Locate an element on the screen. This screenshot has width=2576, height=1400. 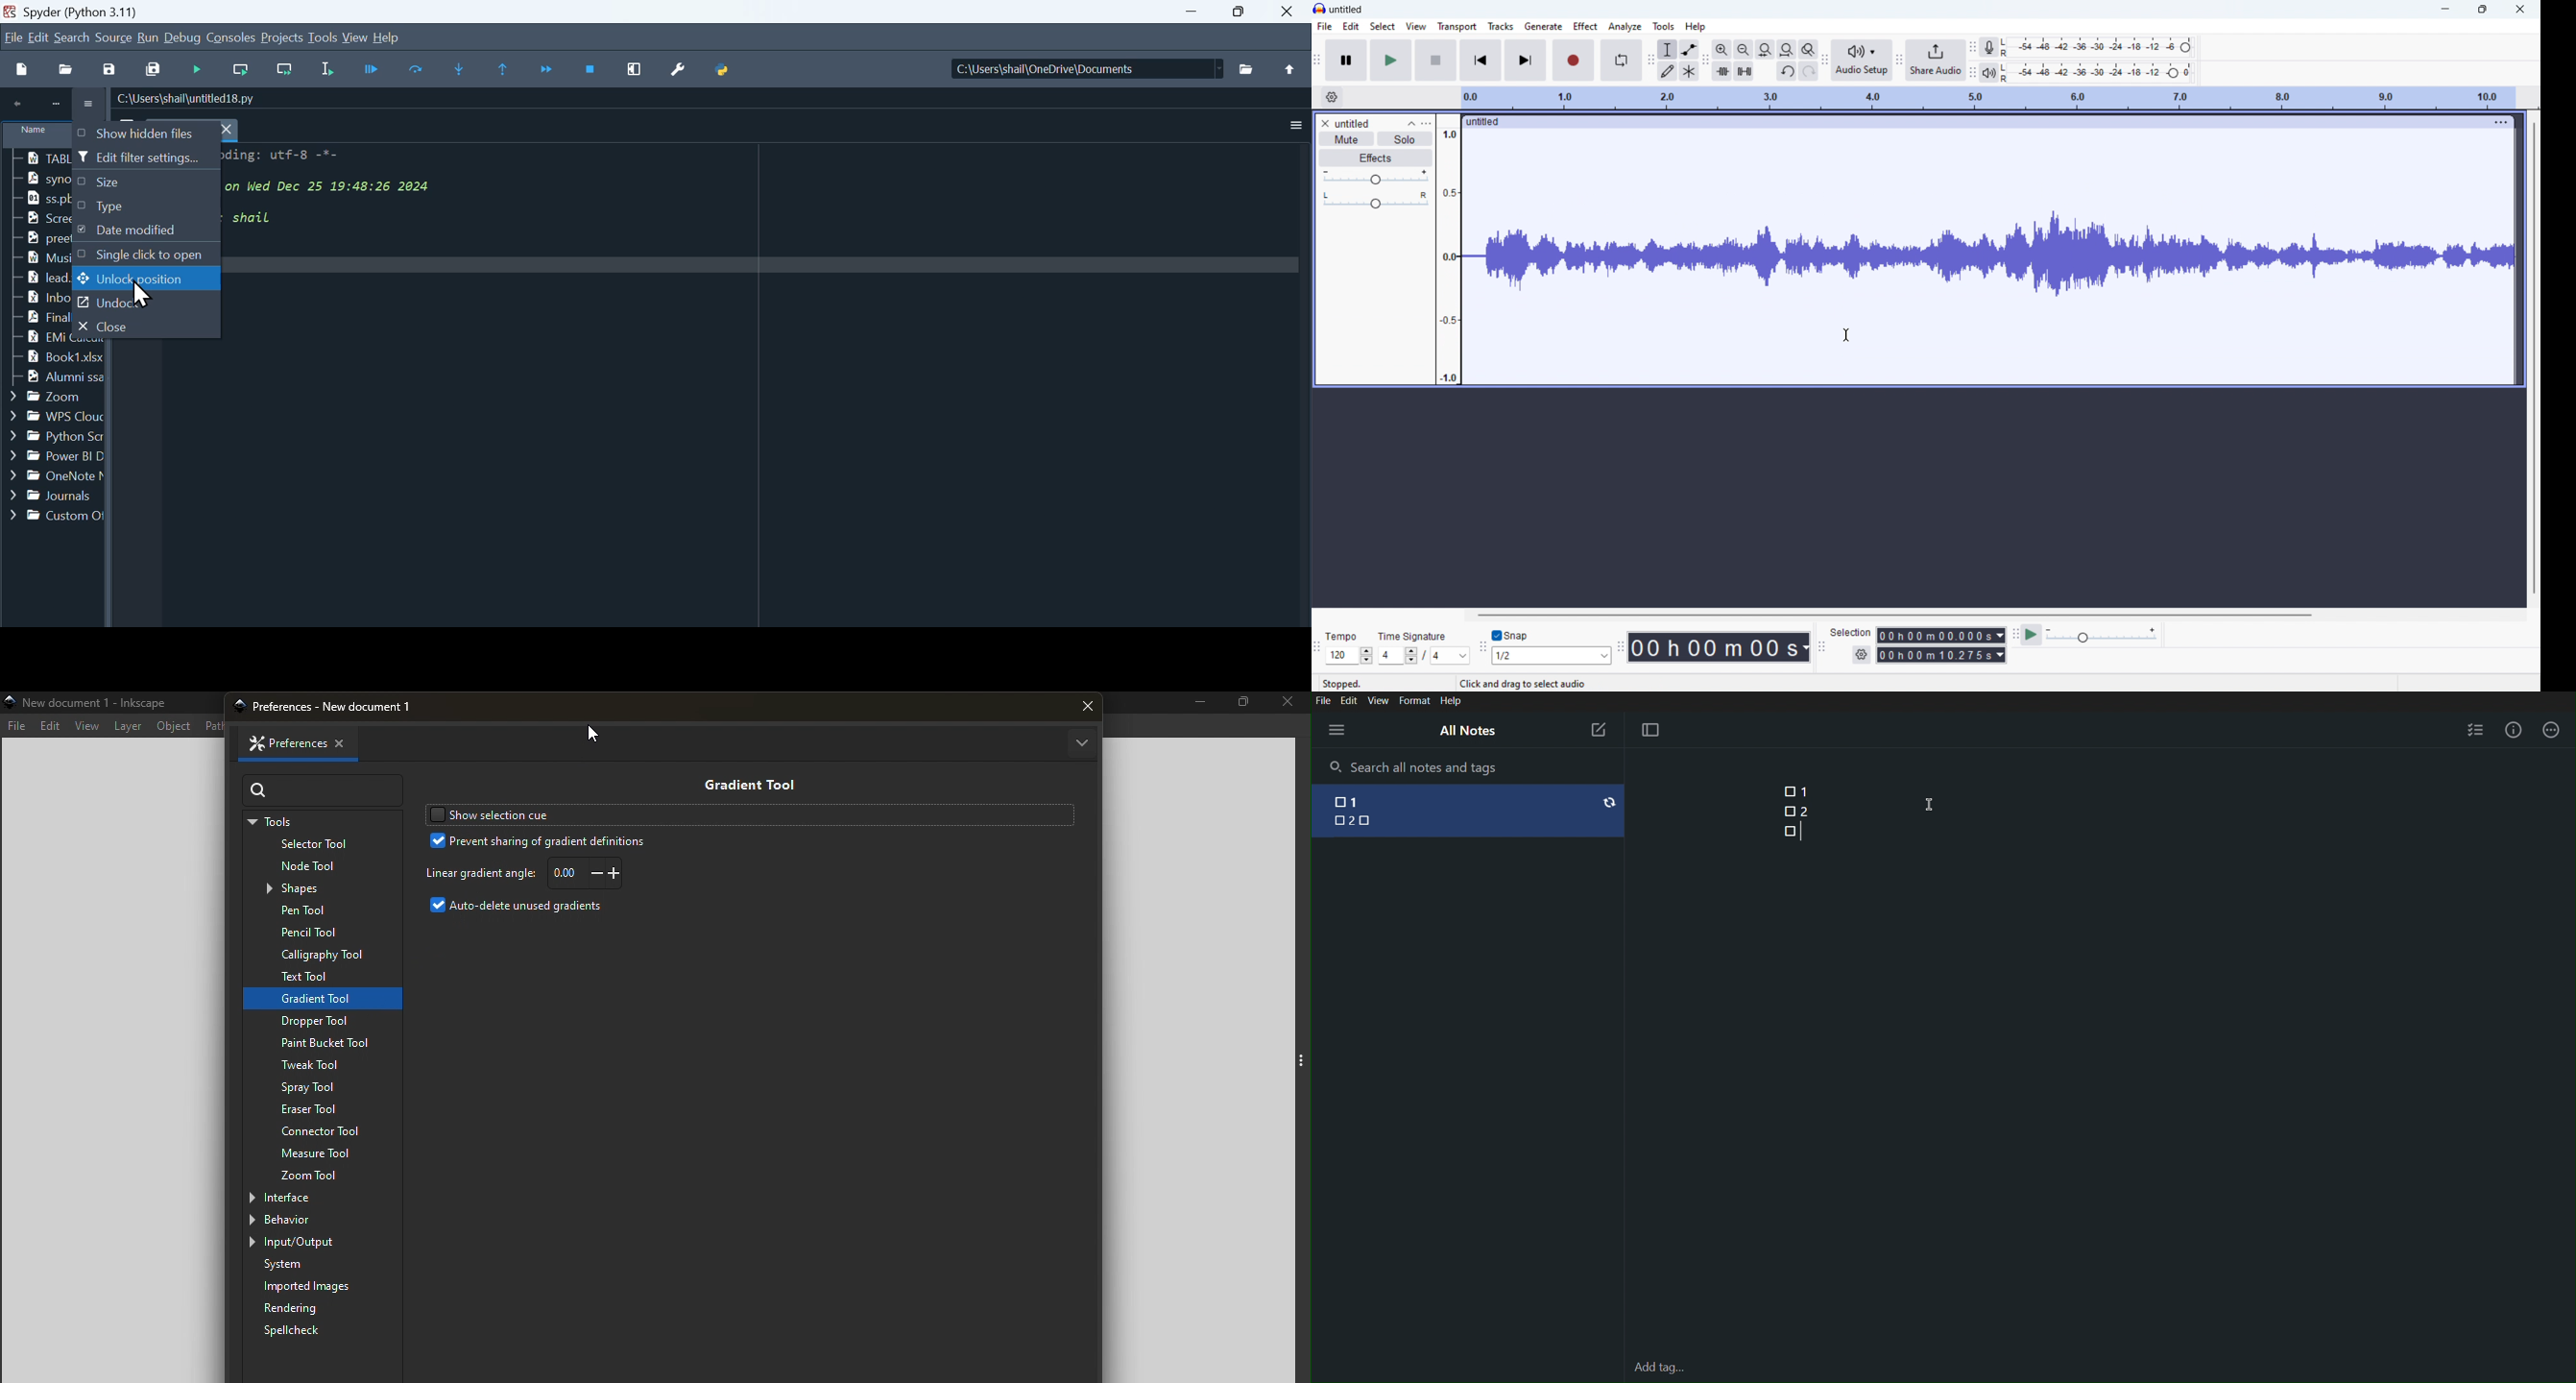
remove track is located at coordinates (1324, 122).